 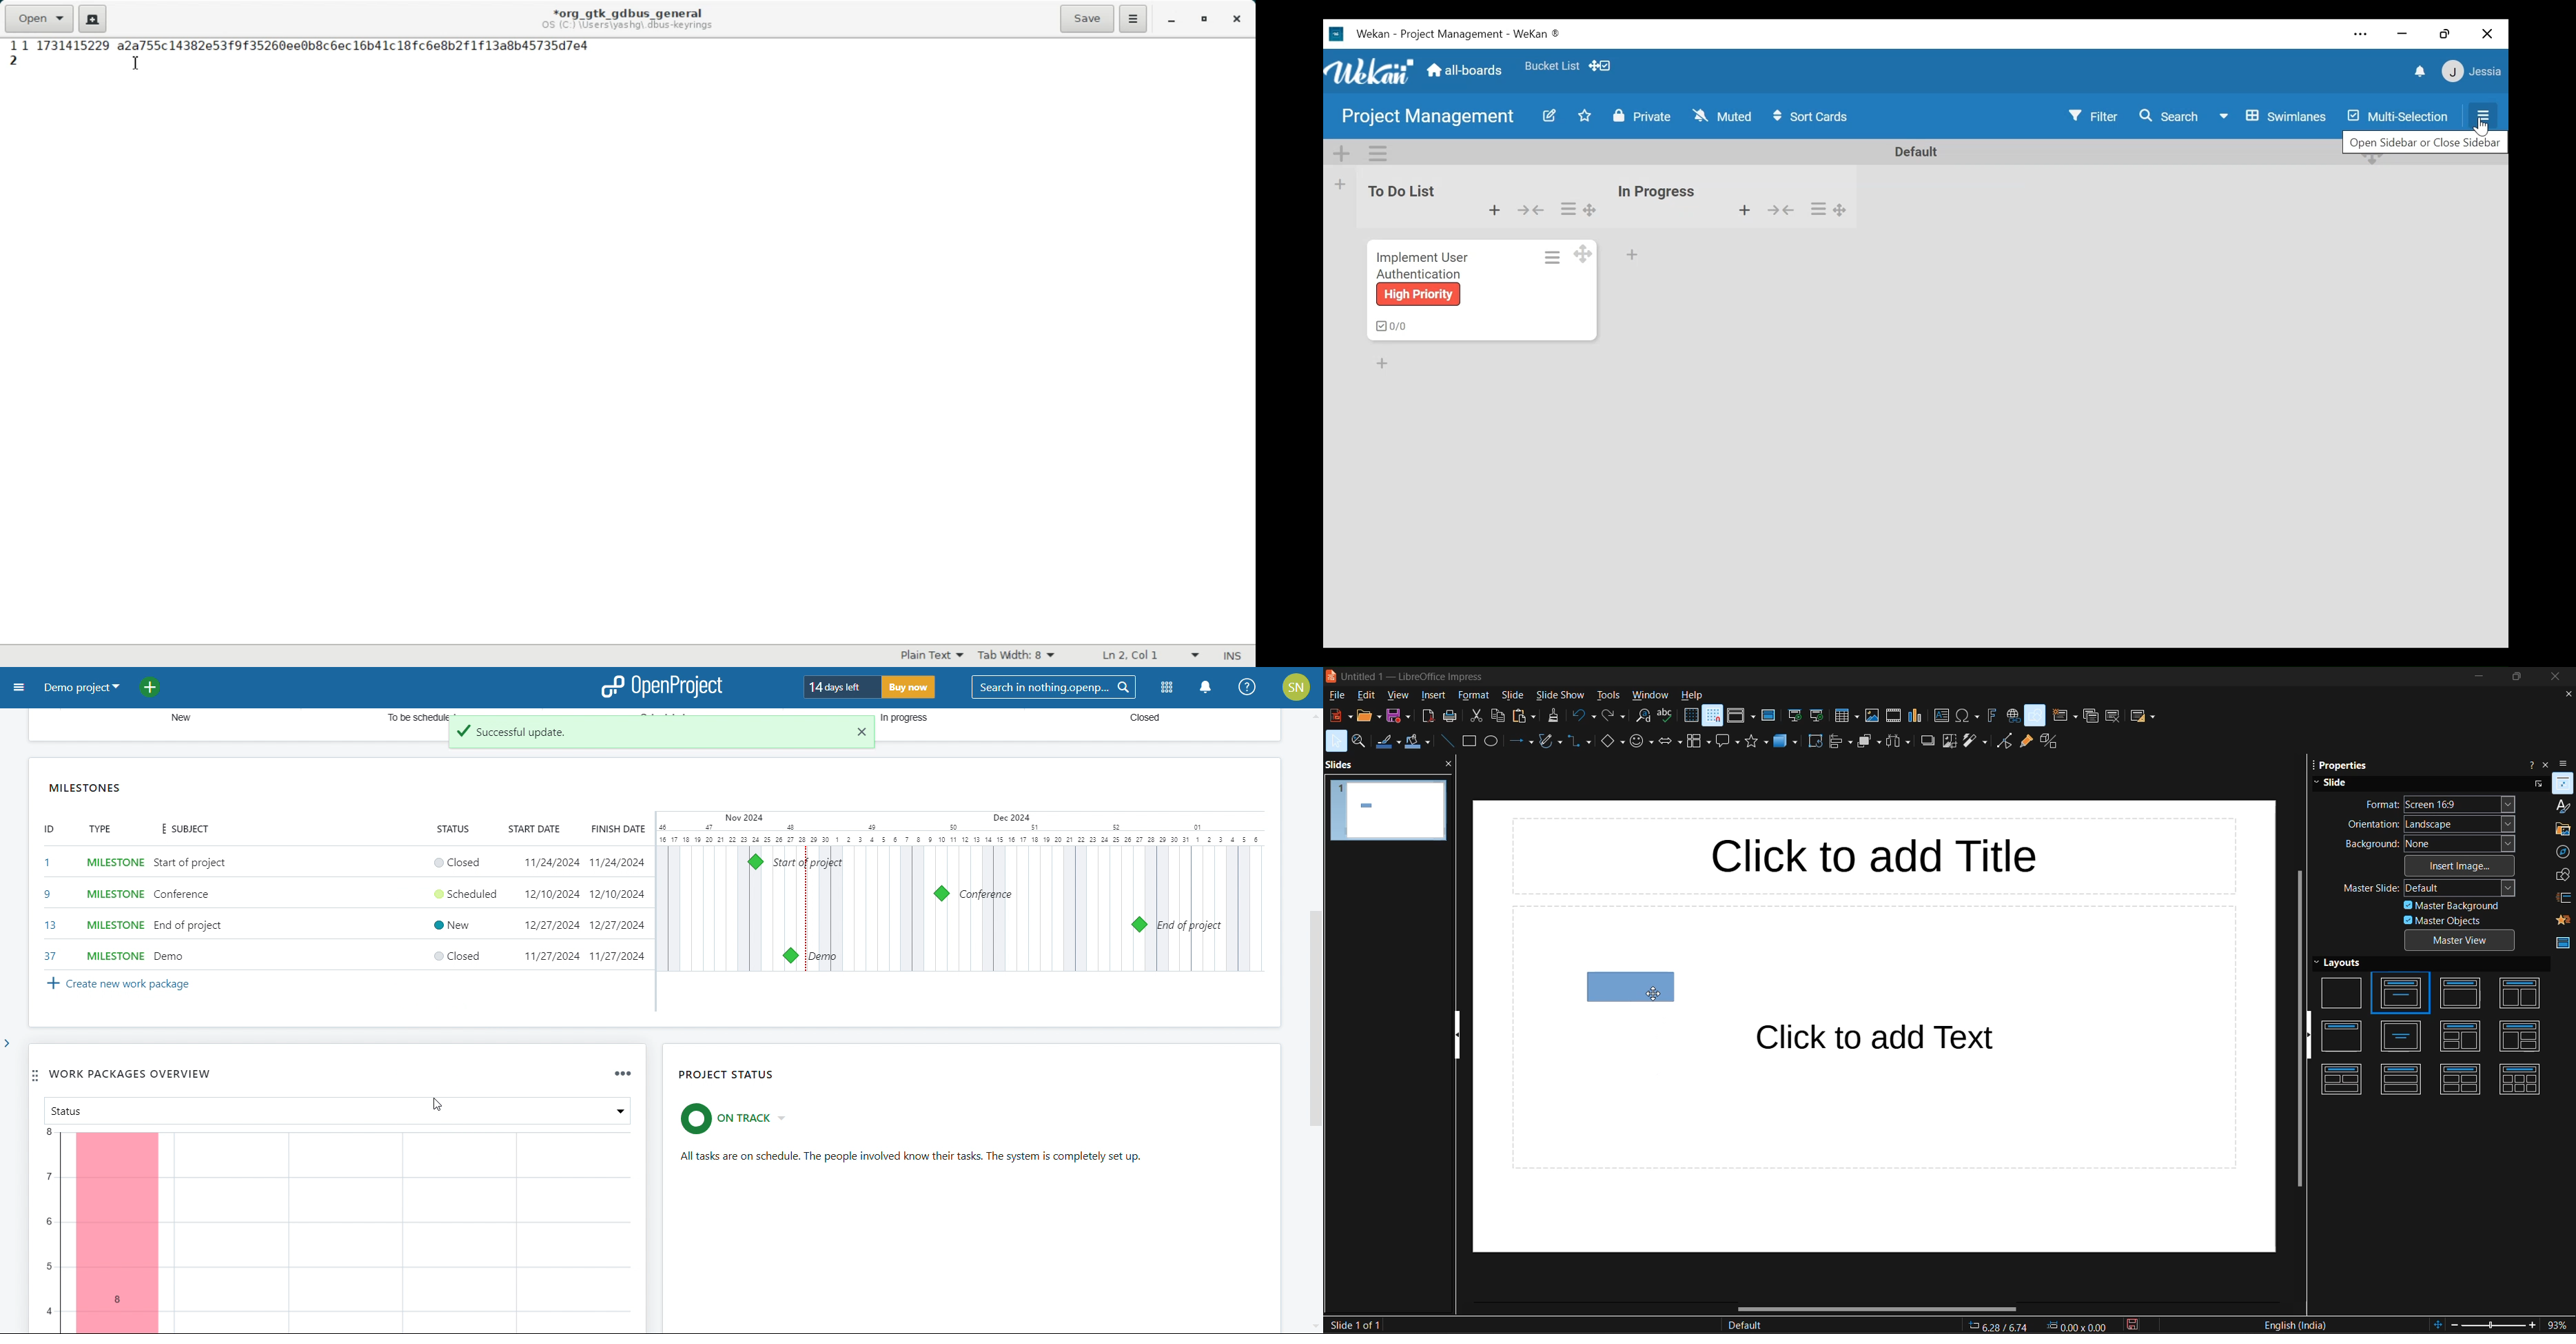 I want to click on master view, so click(x=2461, y=940).